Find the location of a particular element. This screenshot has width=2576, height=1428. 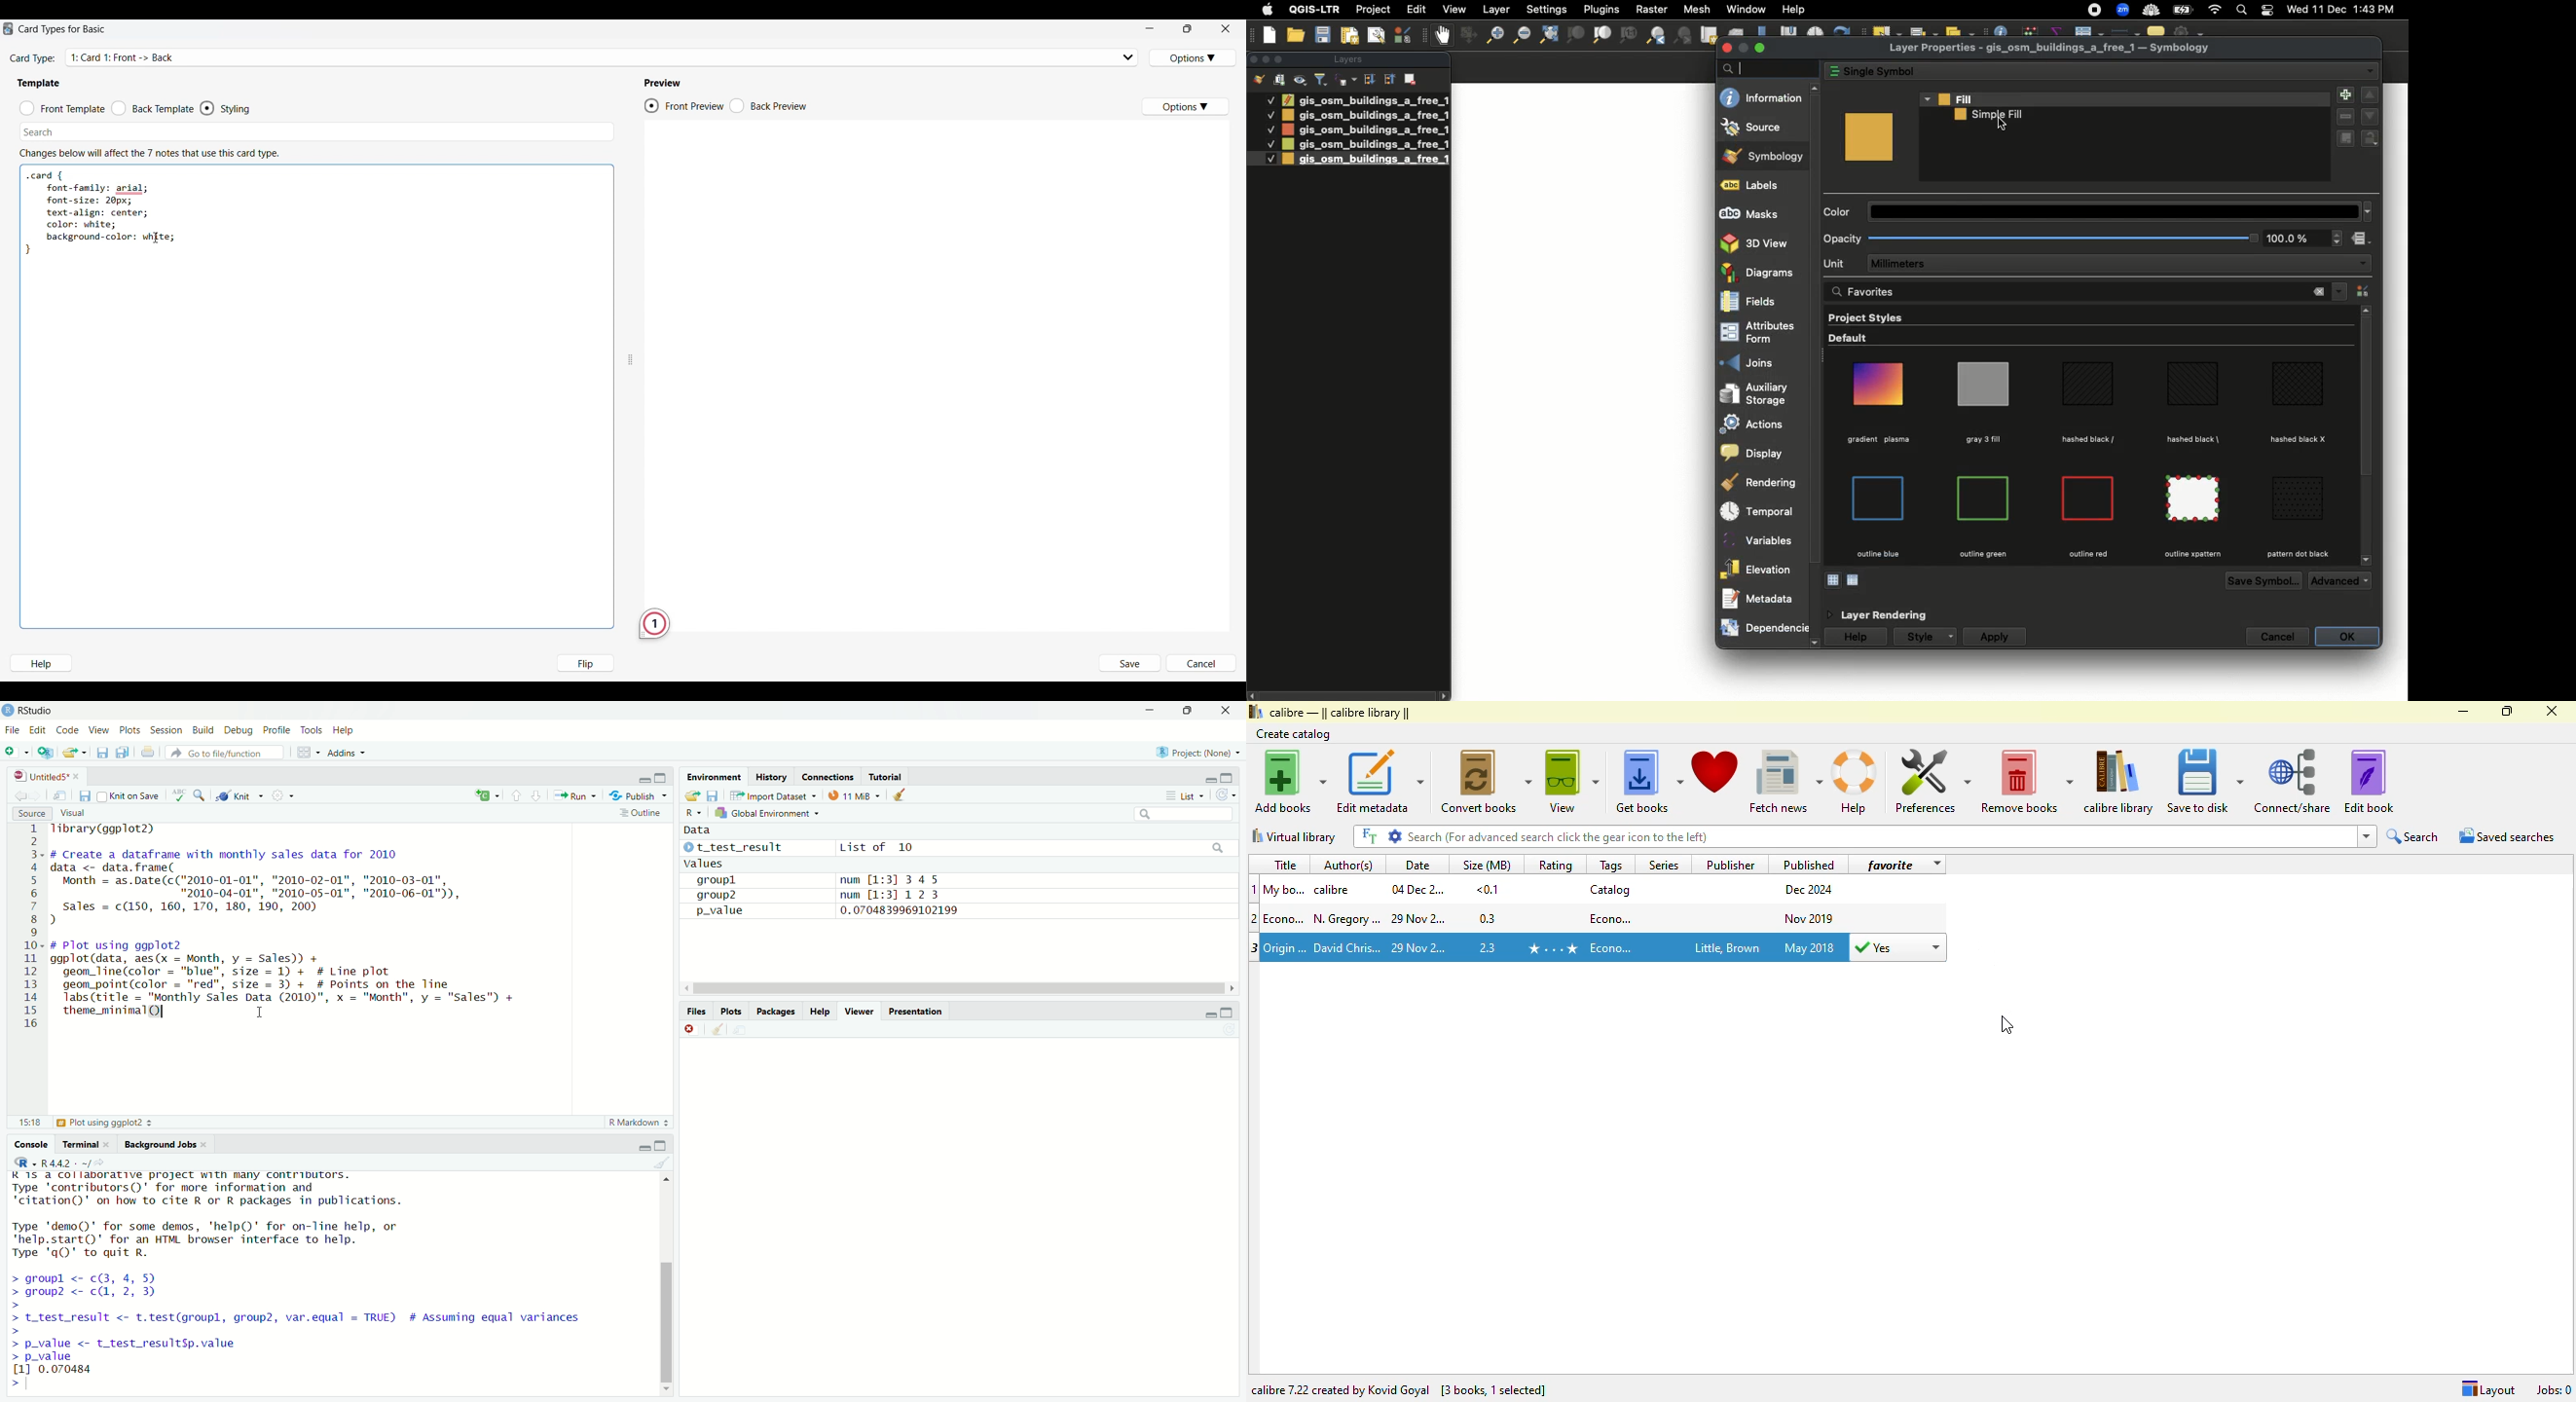

aroun? num M-=311 2 3 is located at coordinates (821, 894).